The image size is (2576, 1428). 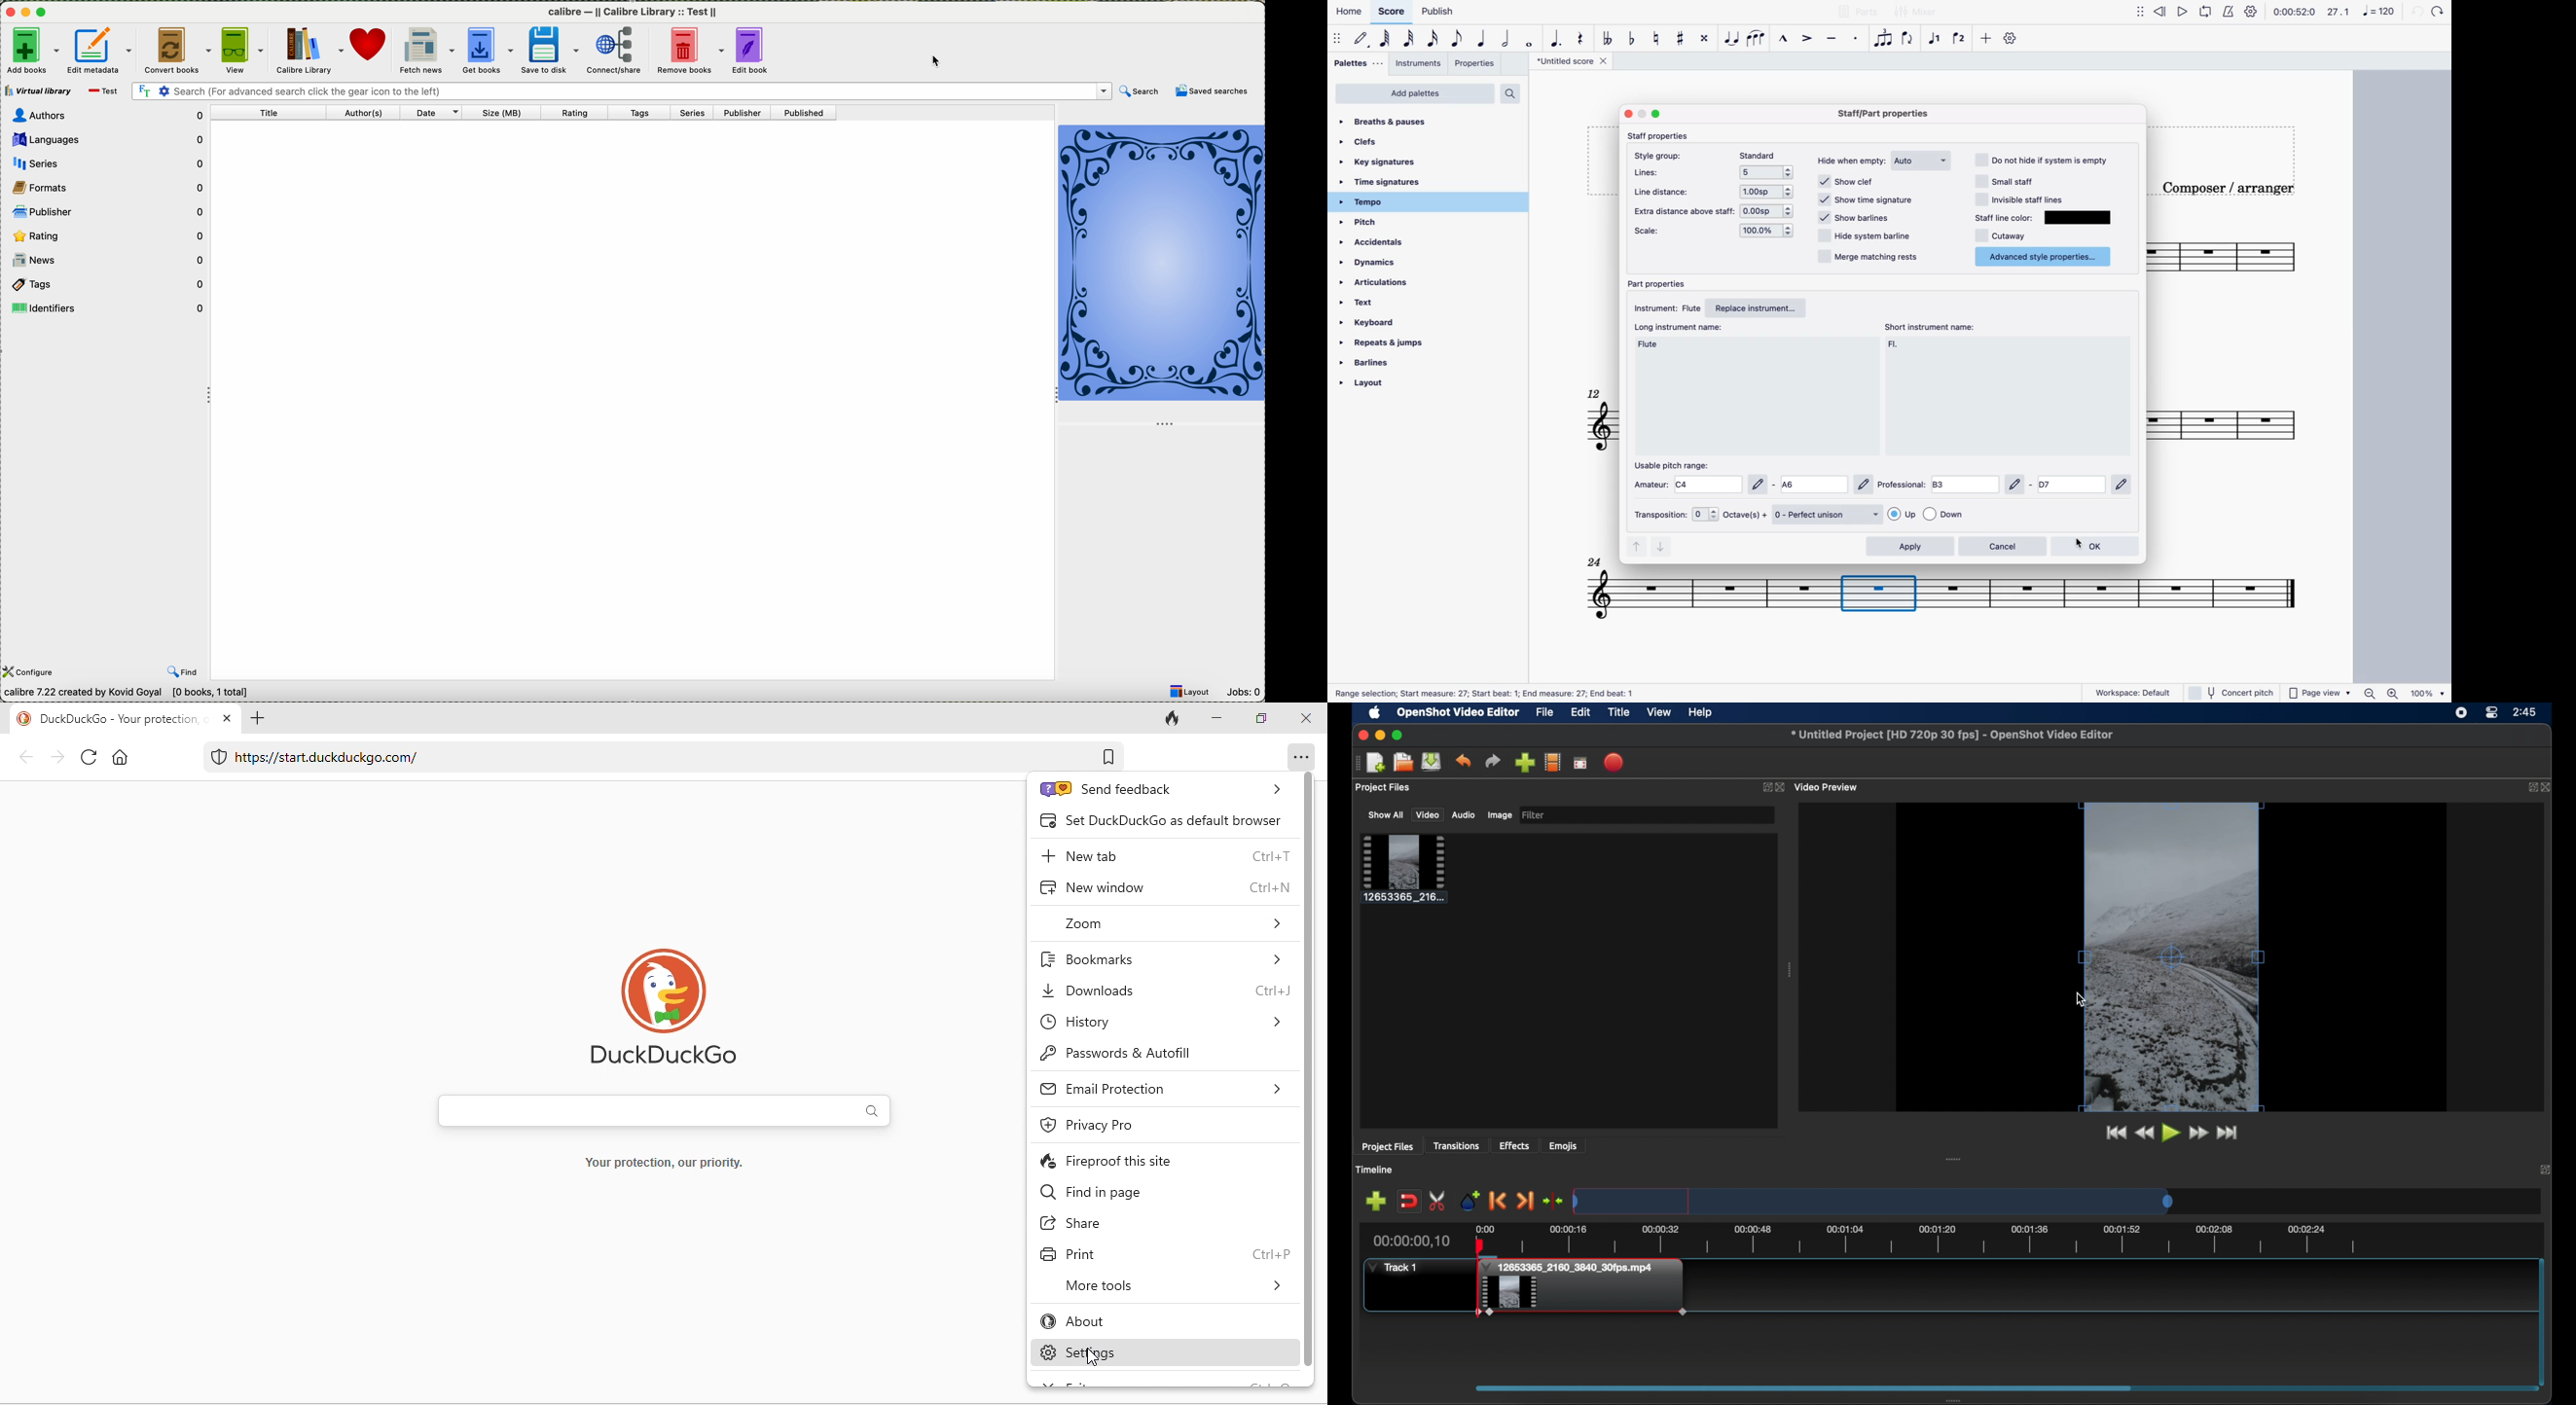 I want to click on publish, so click(x=1436, y=13).